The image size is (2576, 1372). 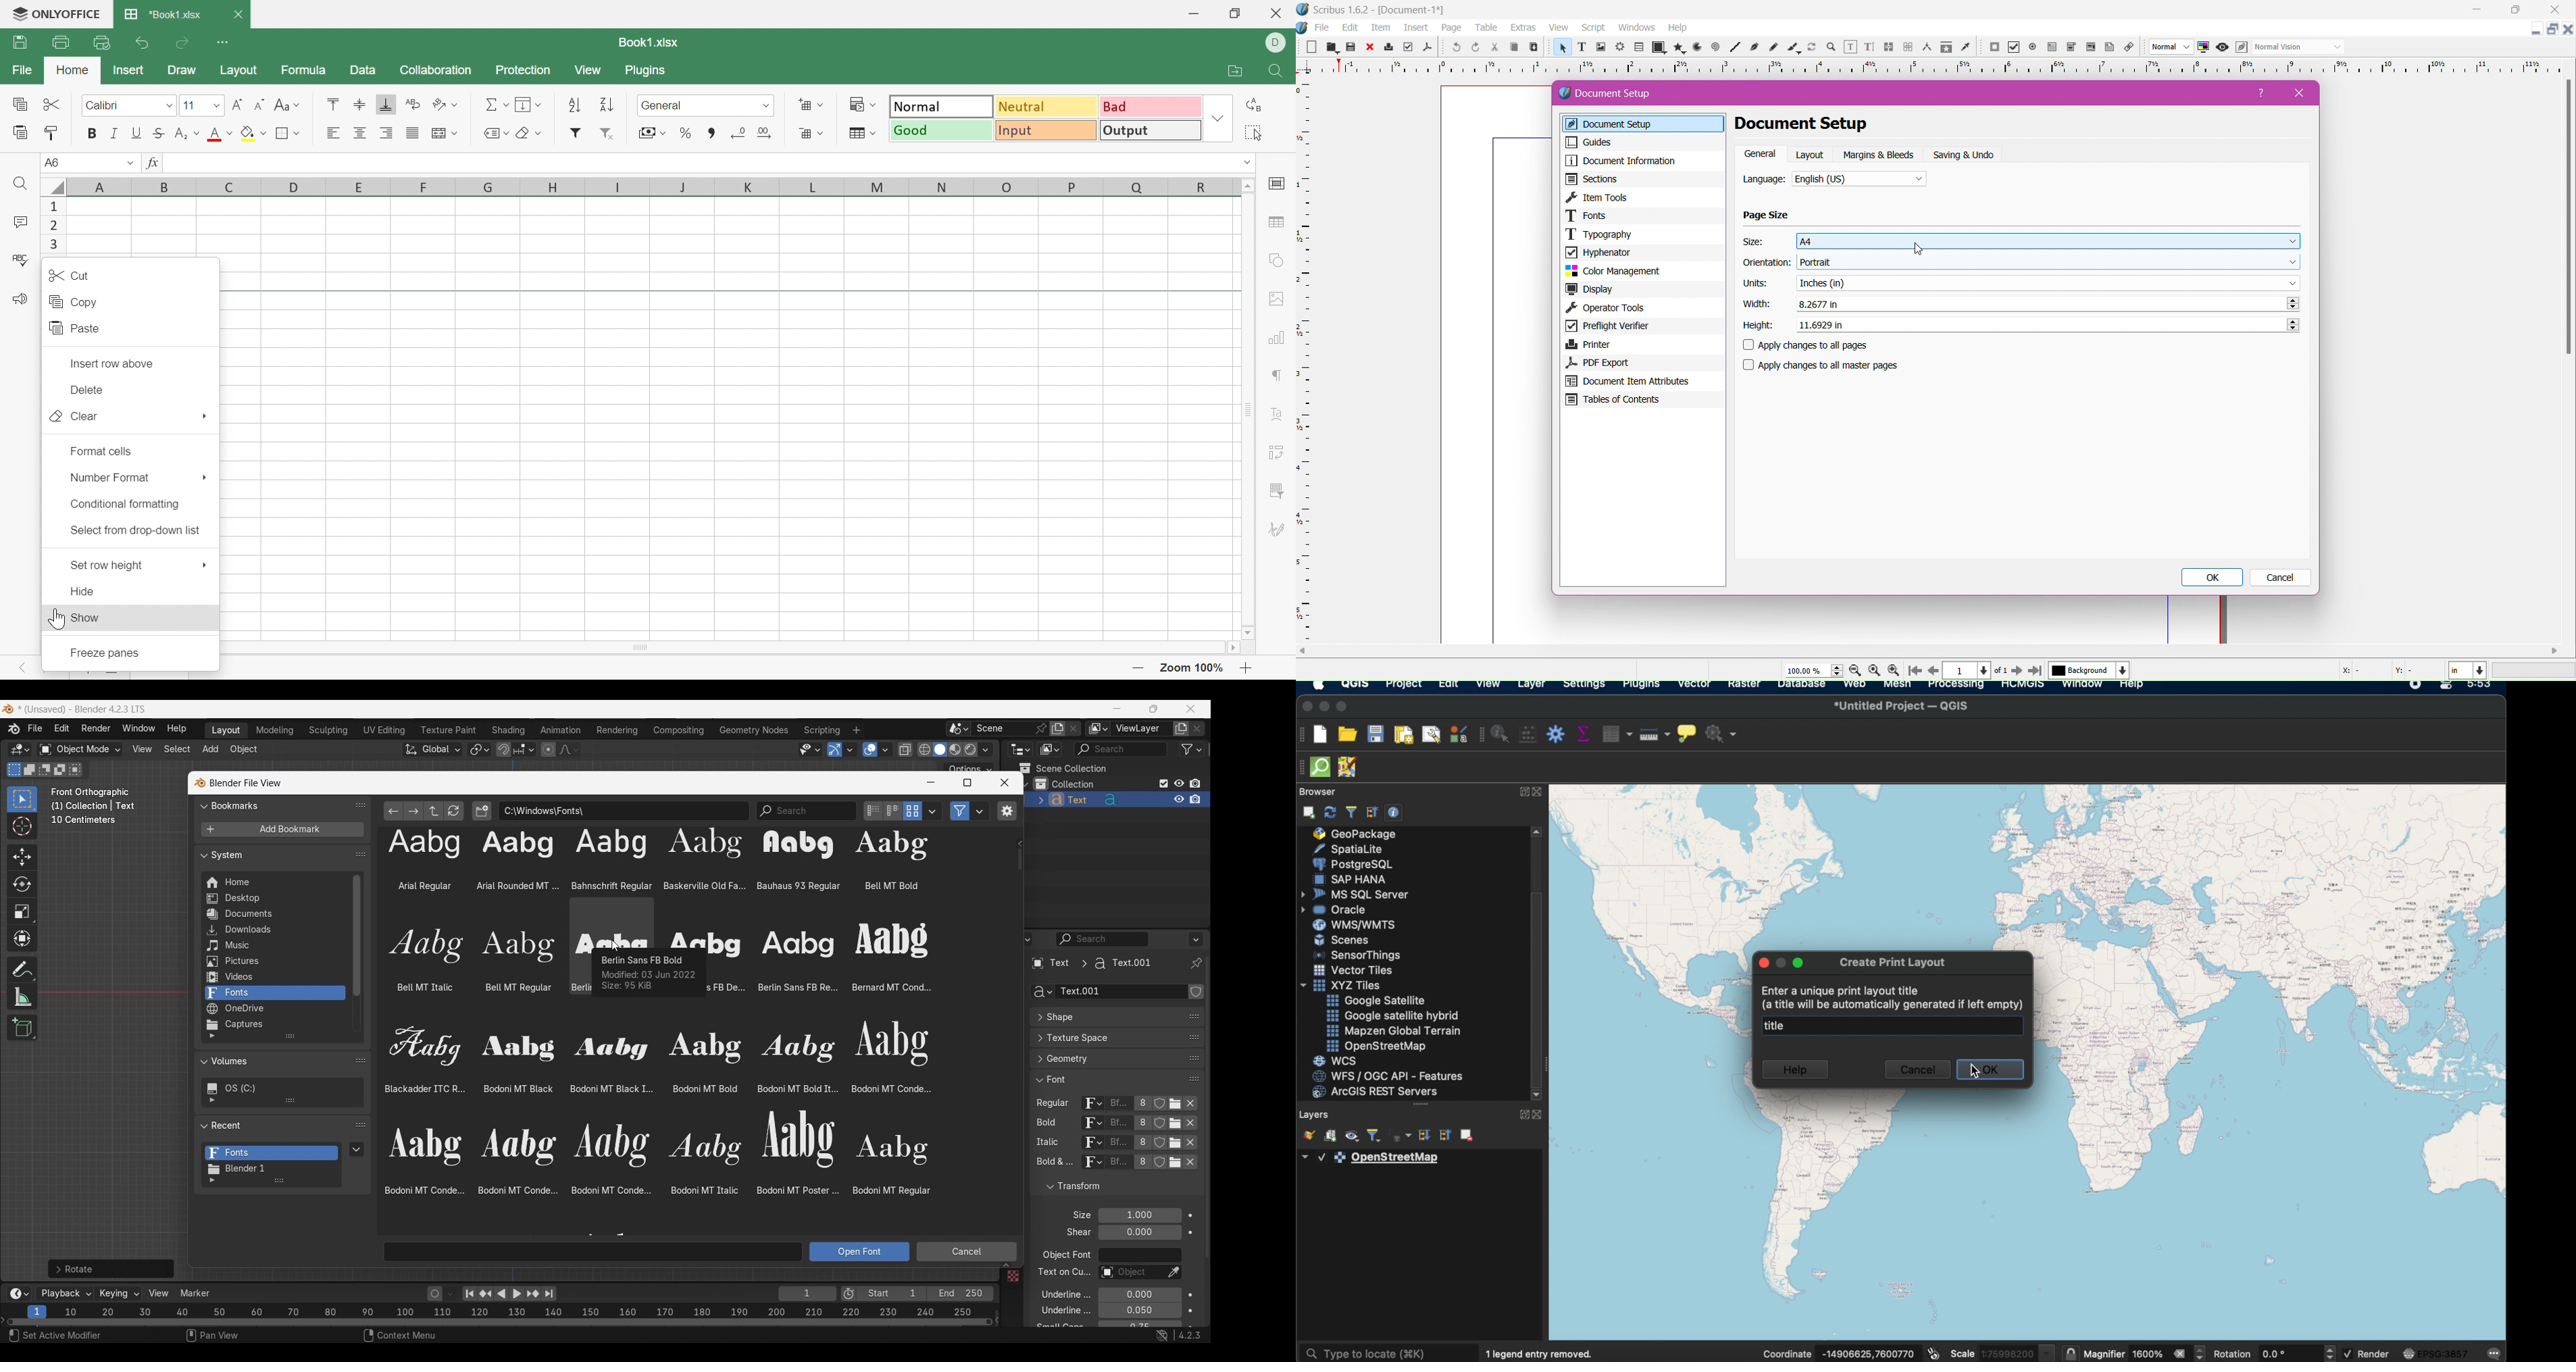 I want to click on Align Middle, so click(x=360, y=107).